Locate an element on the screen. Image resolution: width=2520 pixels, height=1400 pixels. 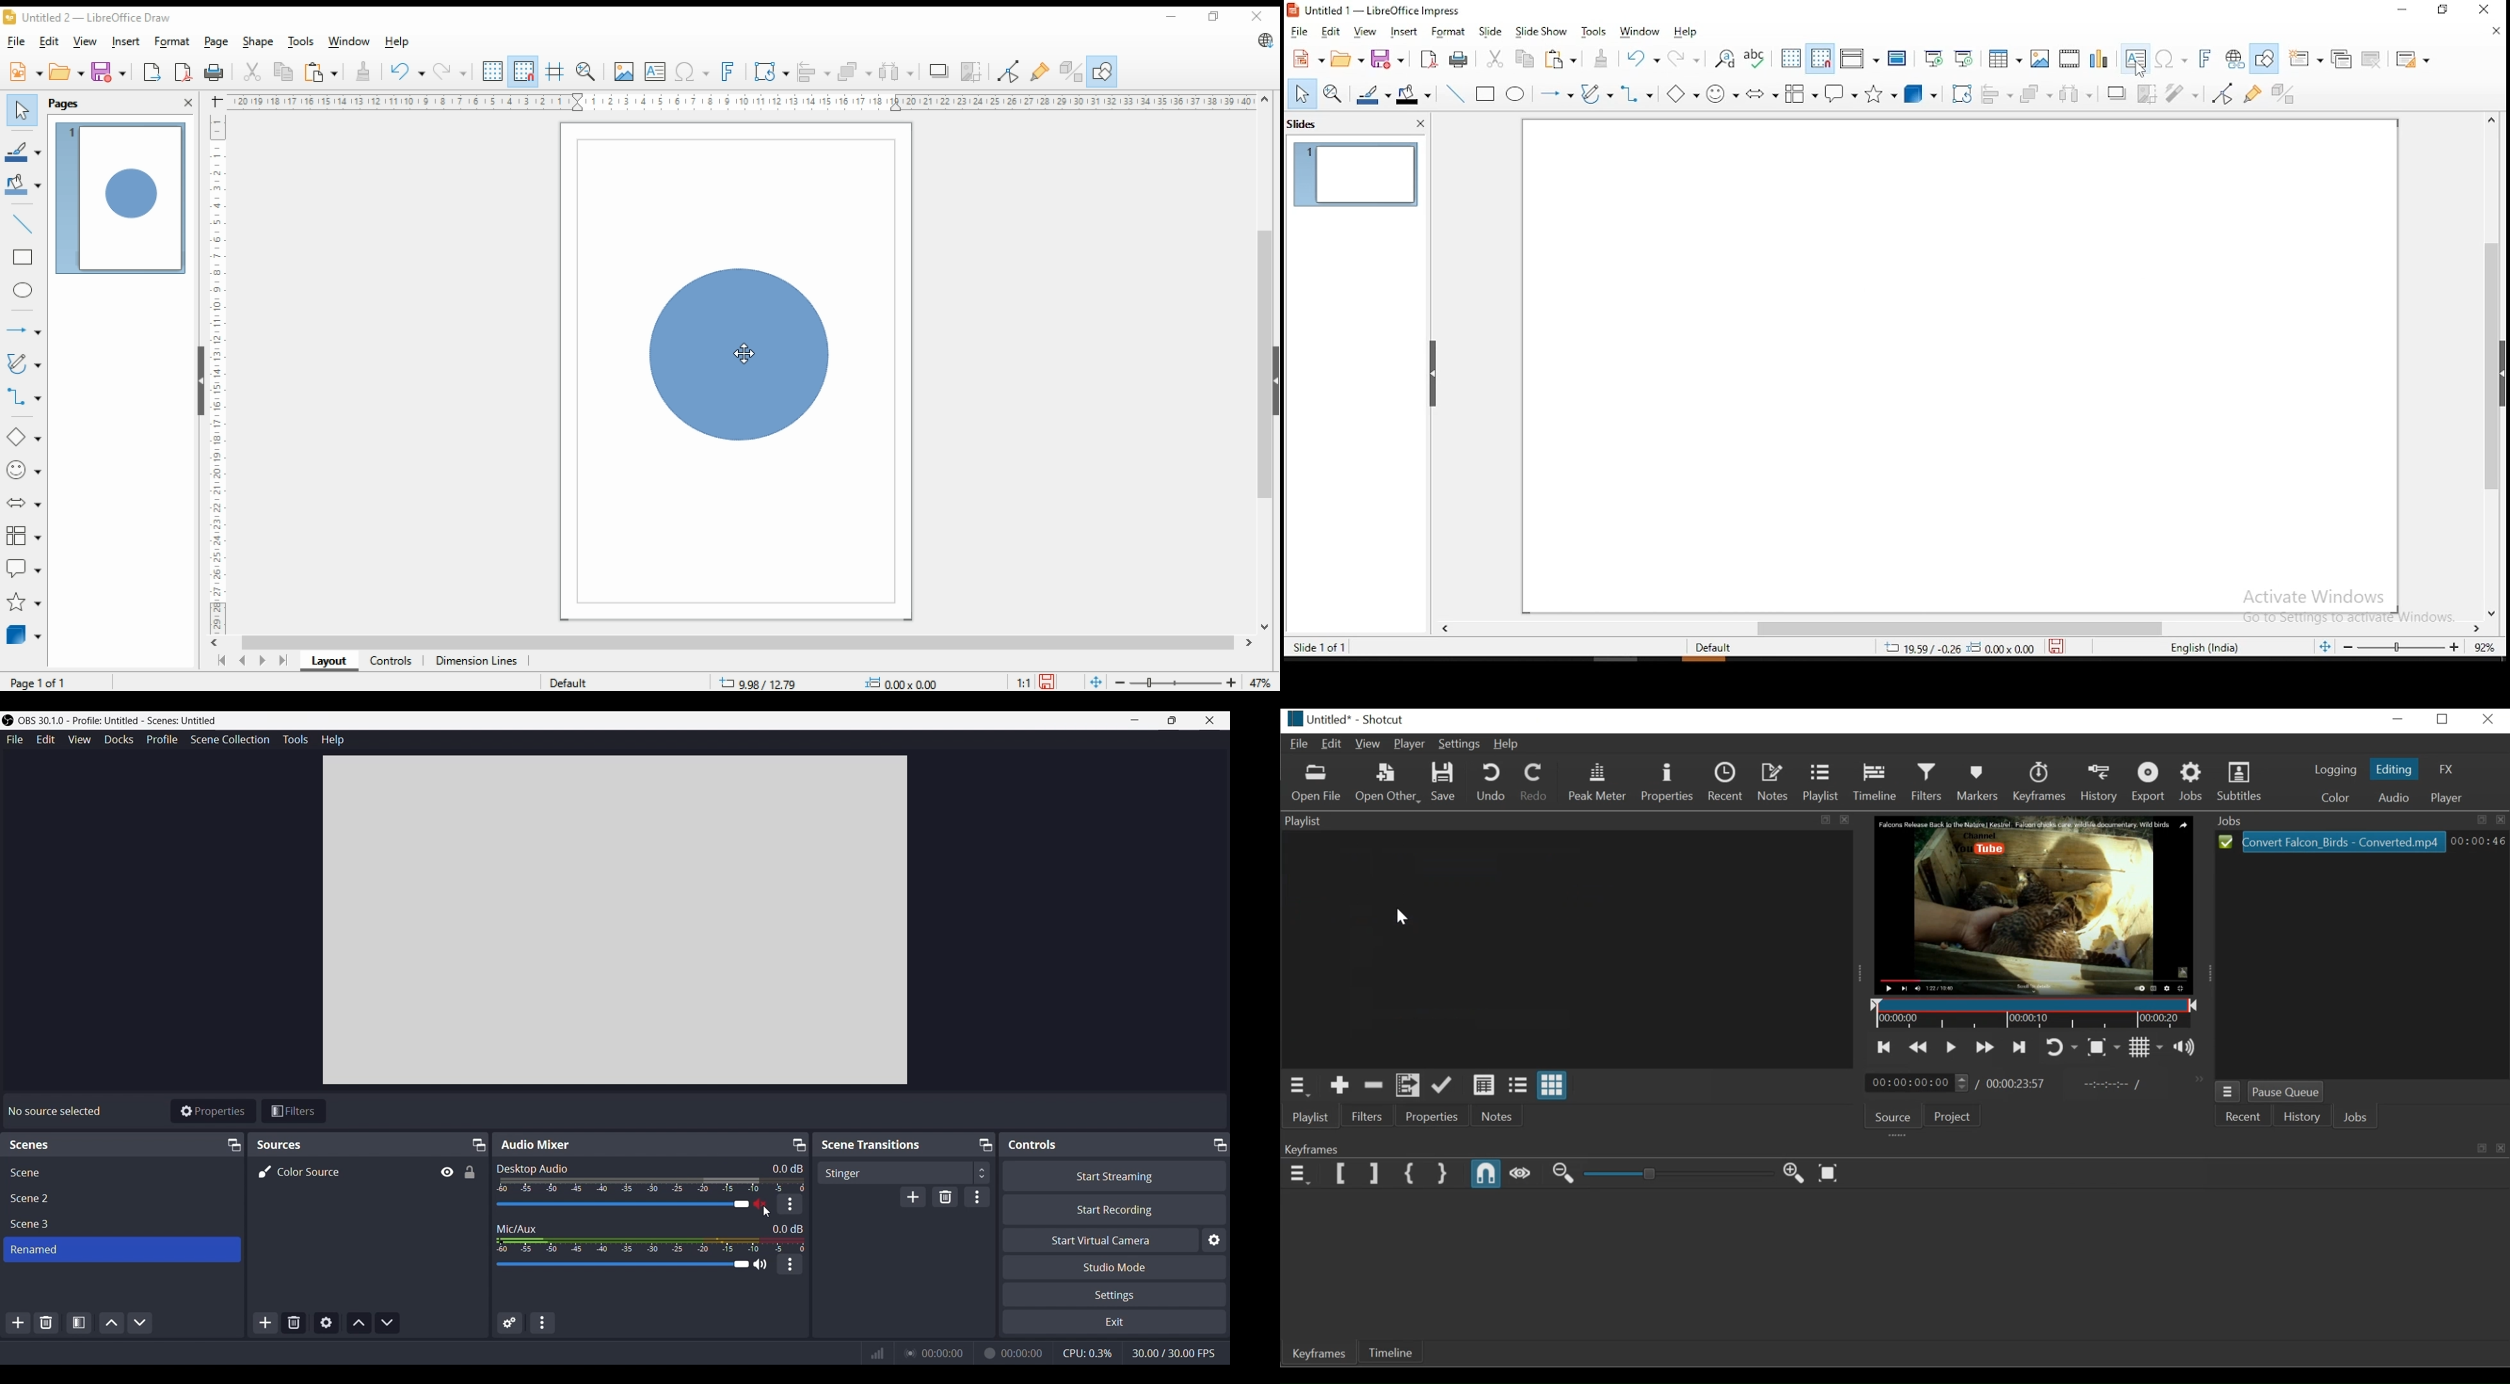
Keyframe menu is located at coordinates (1299, 1174).